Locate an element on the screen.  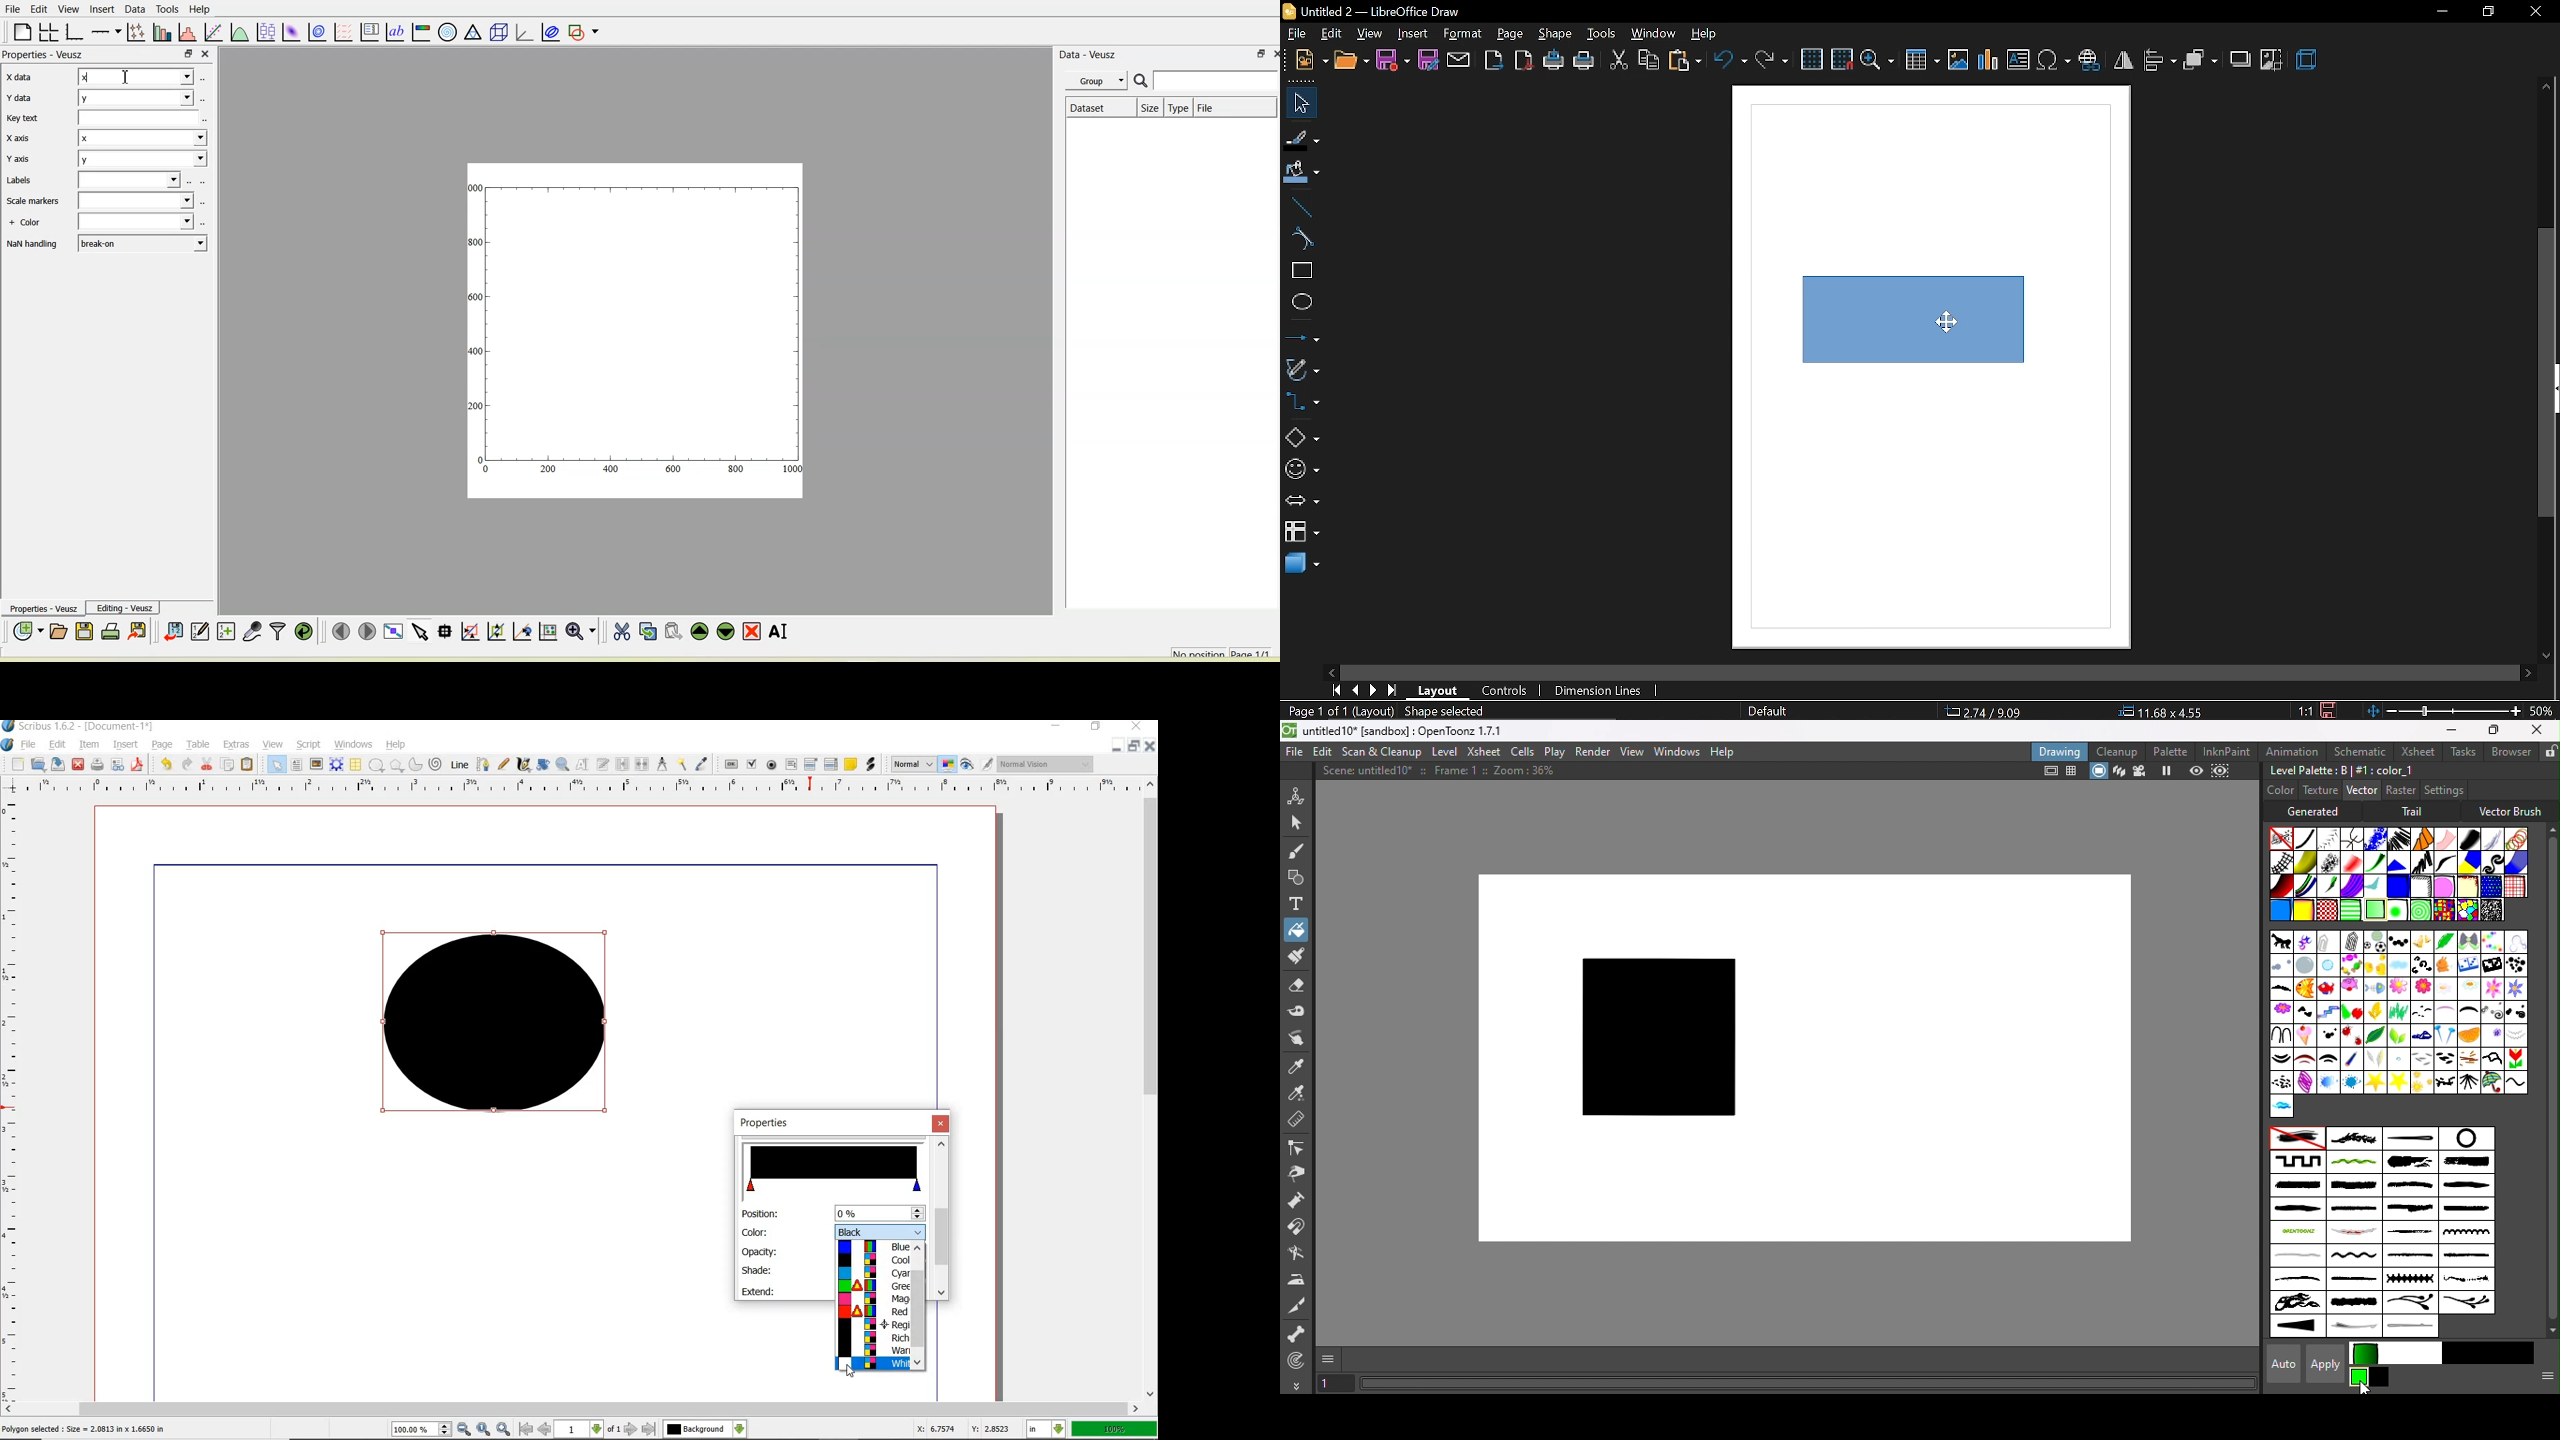
Vector Brush is located at coordinates (2510, 809).